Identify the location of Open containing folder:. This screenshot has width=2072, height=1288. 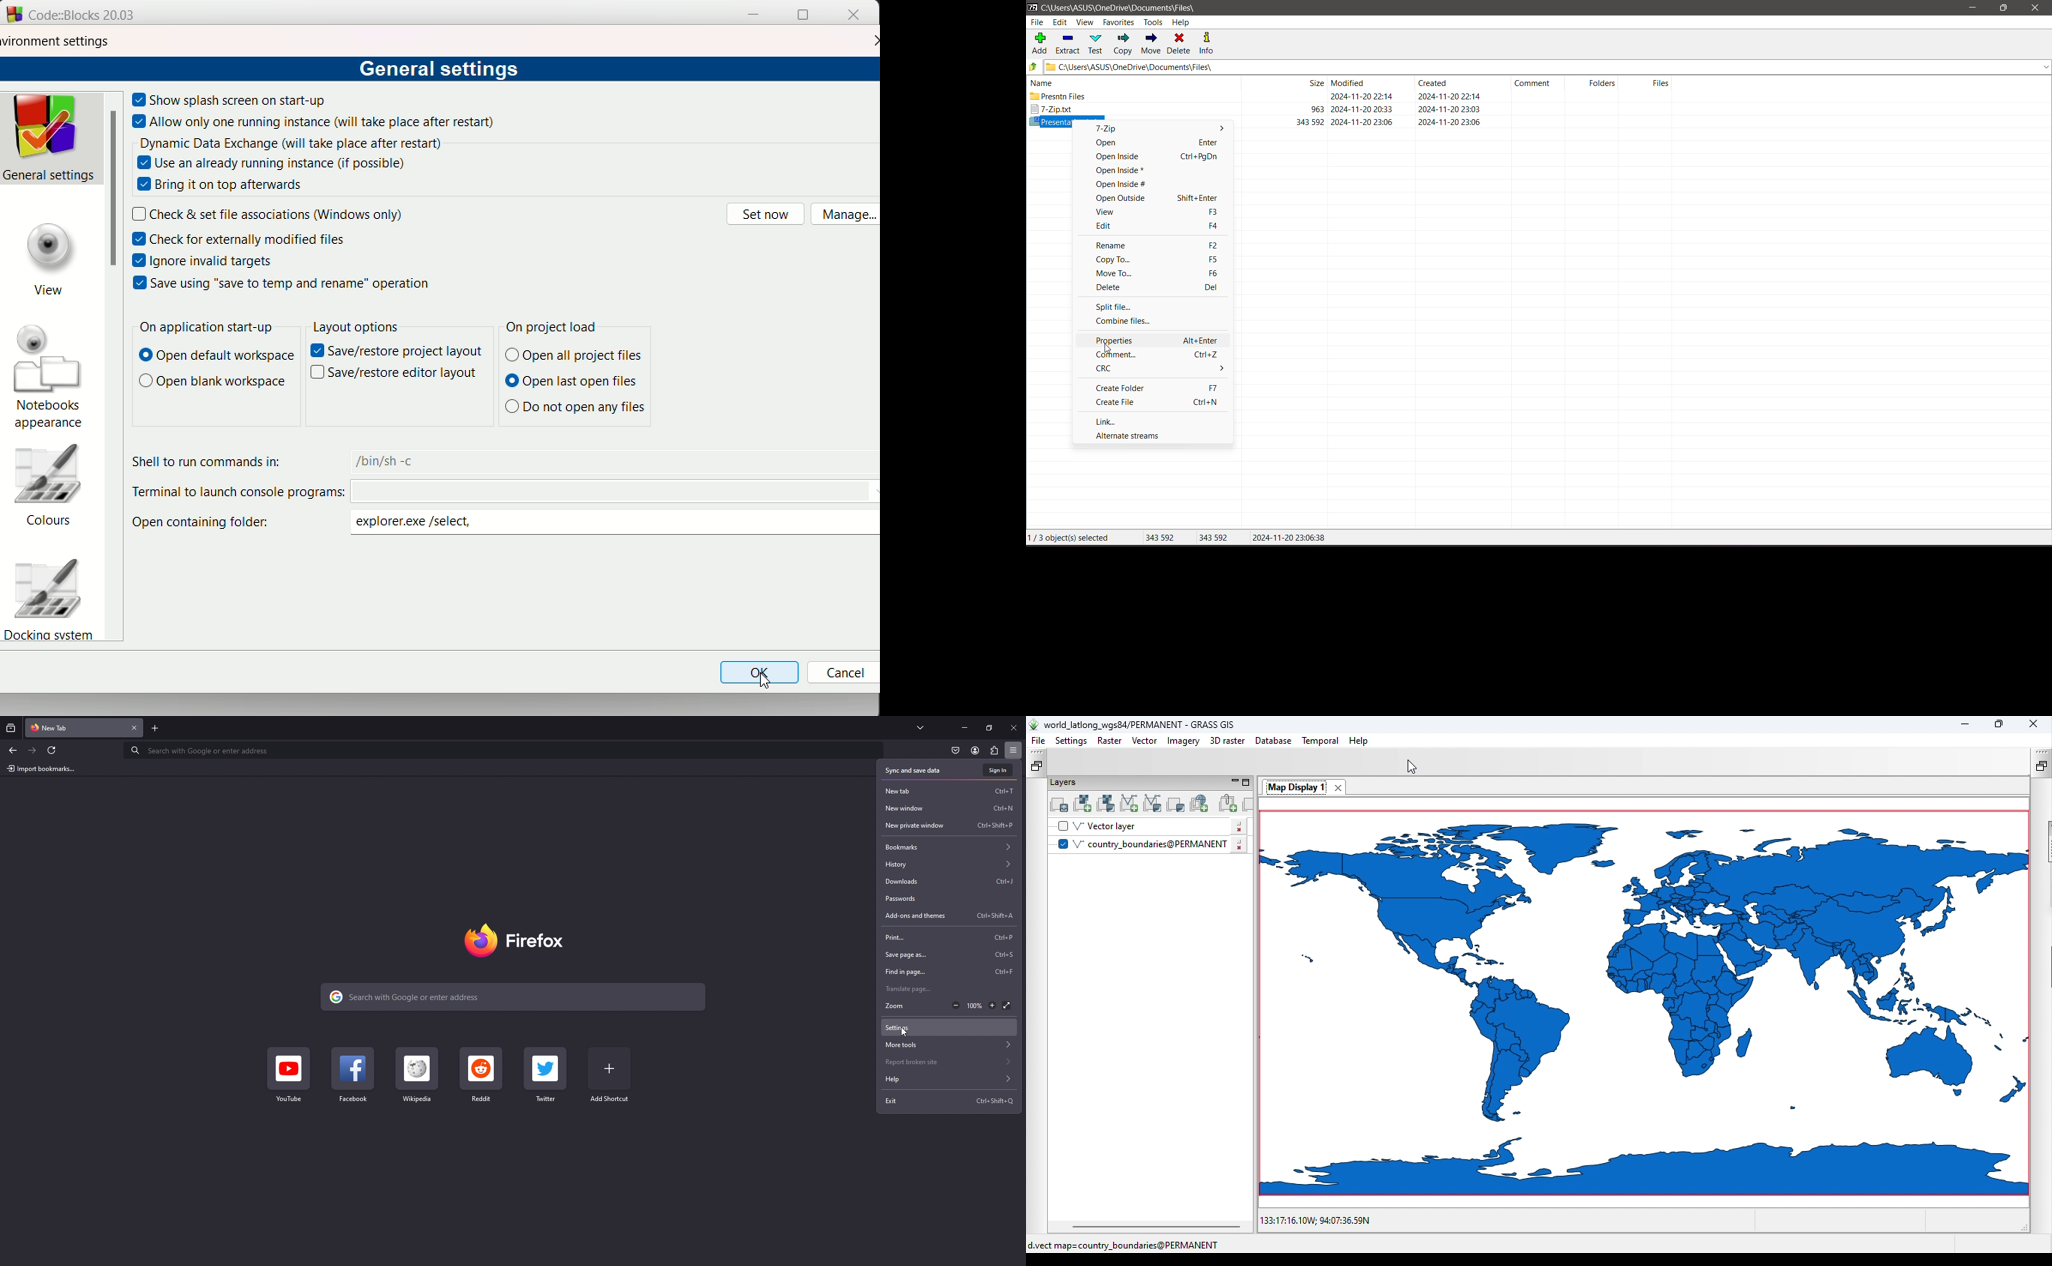
(209, 527).